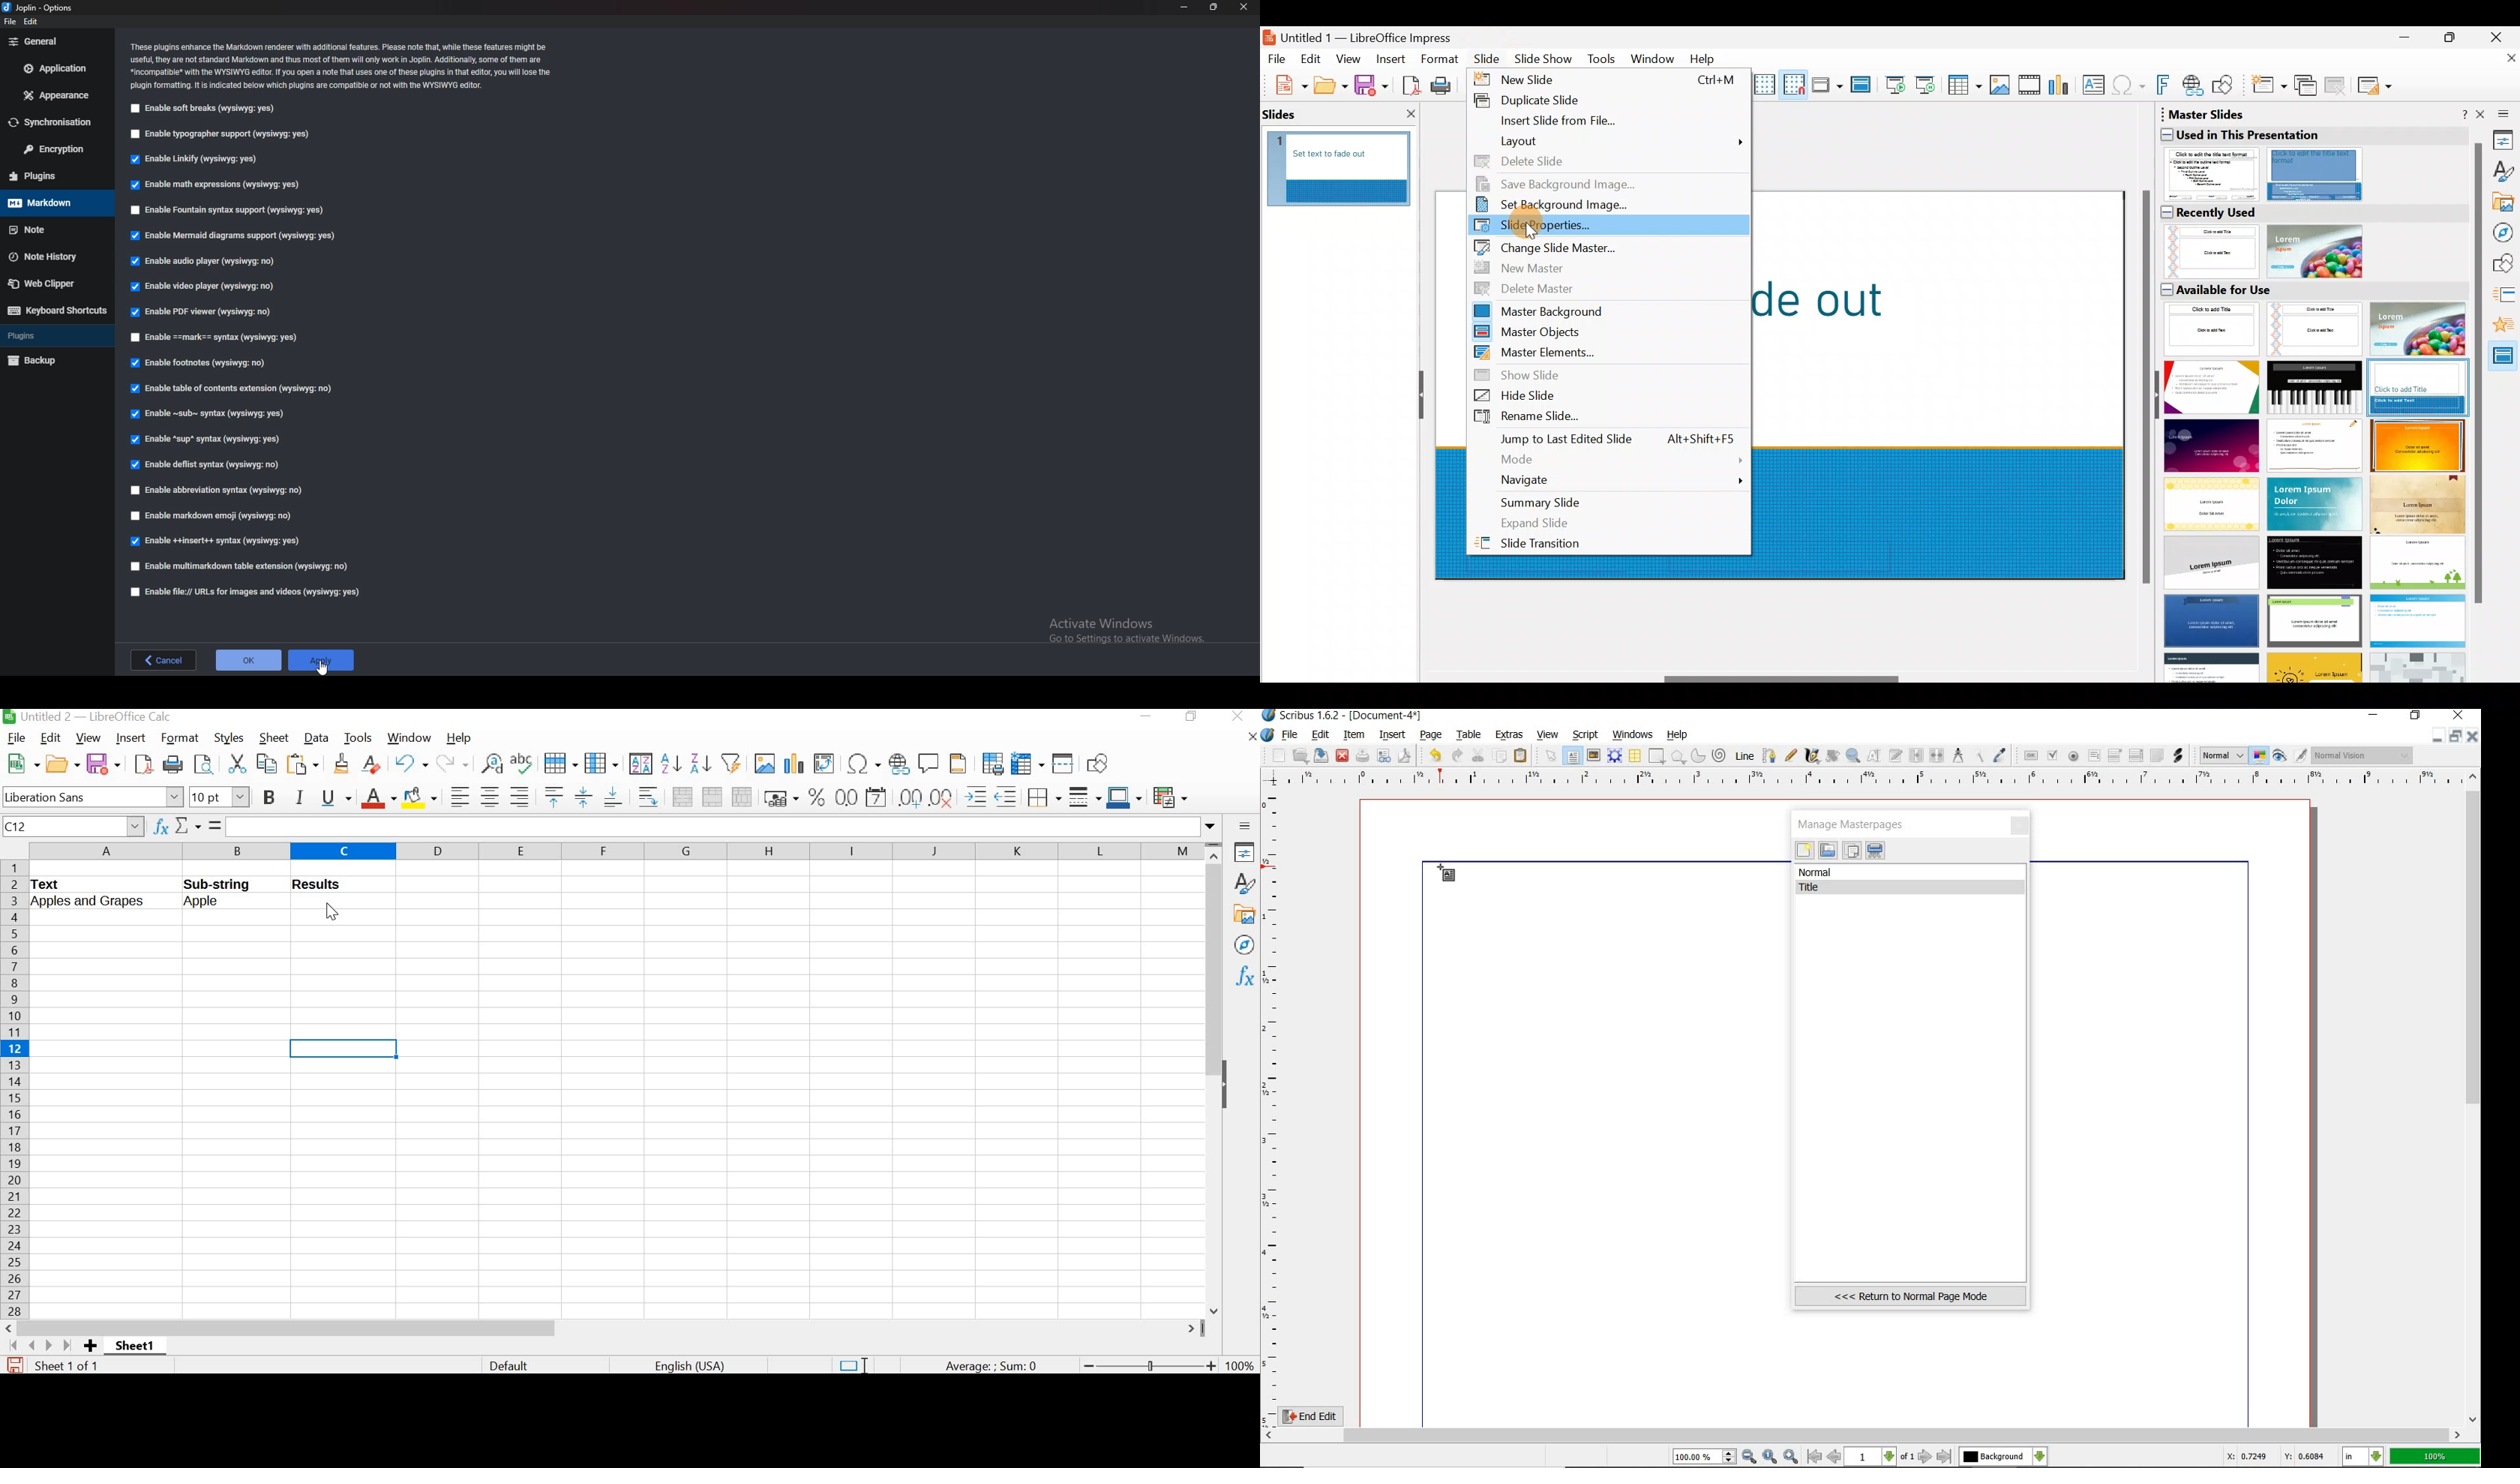  What do you see at coordinates (341, 765) in the screenshot?
I see `clone formatting` at bounding box center [341, 765].